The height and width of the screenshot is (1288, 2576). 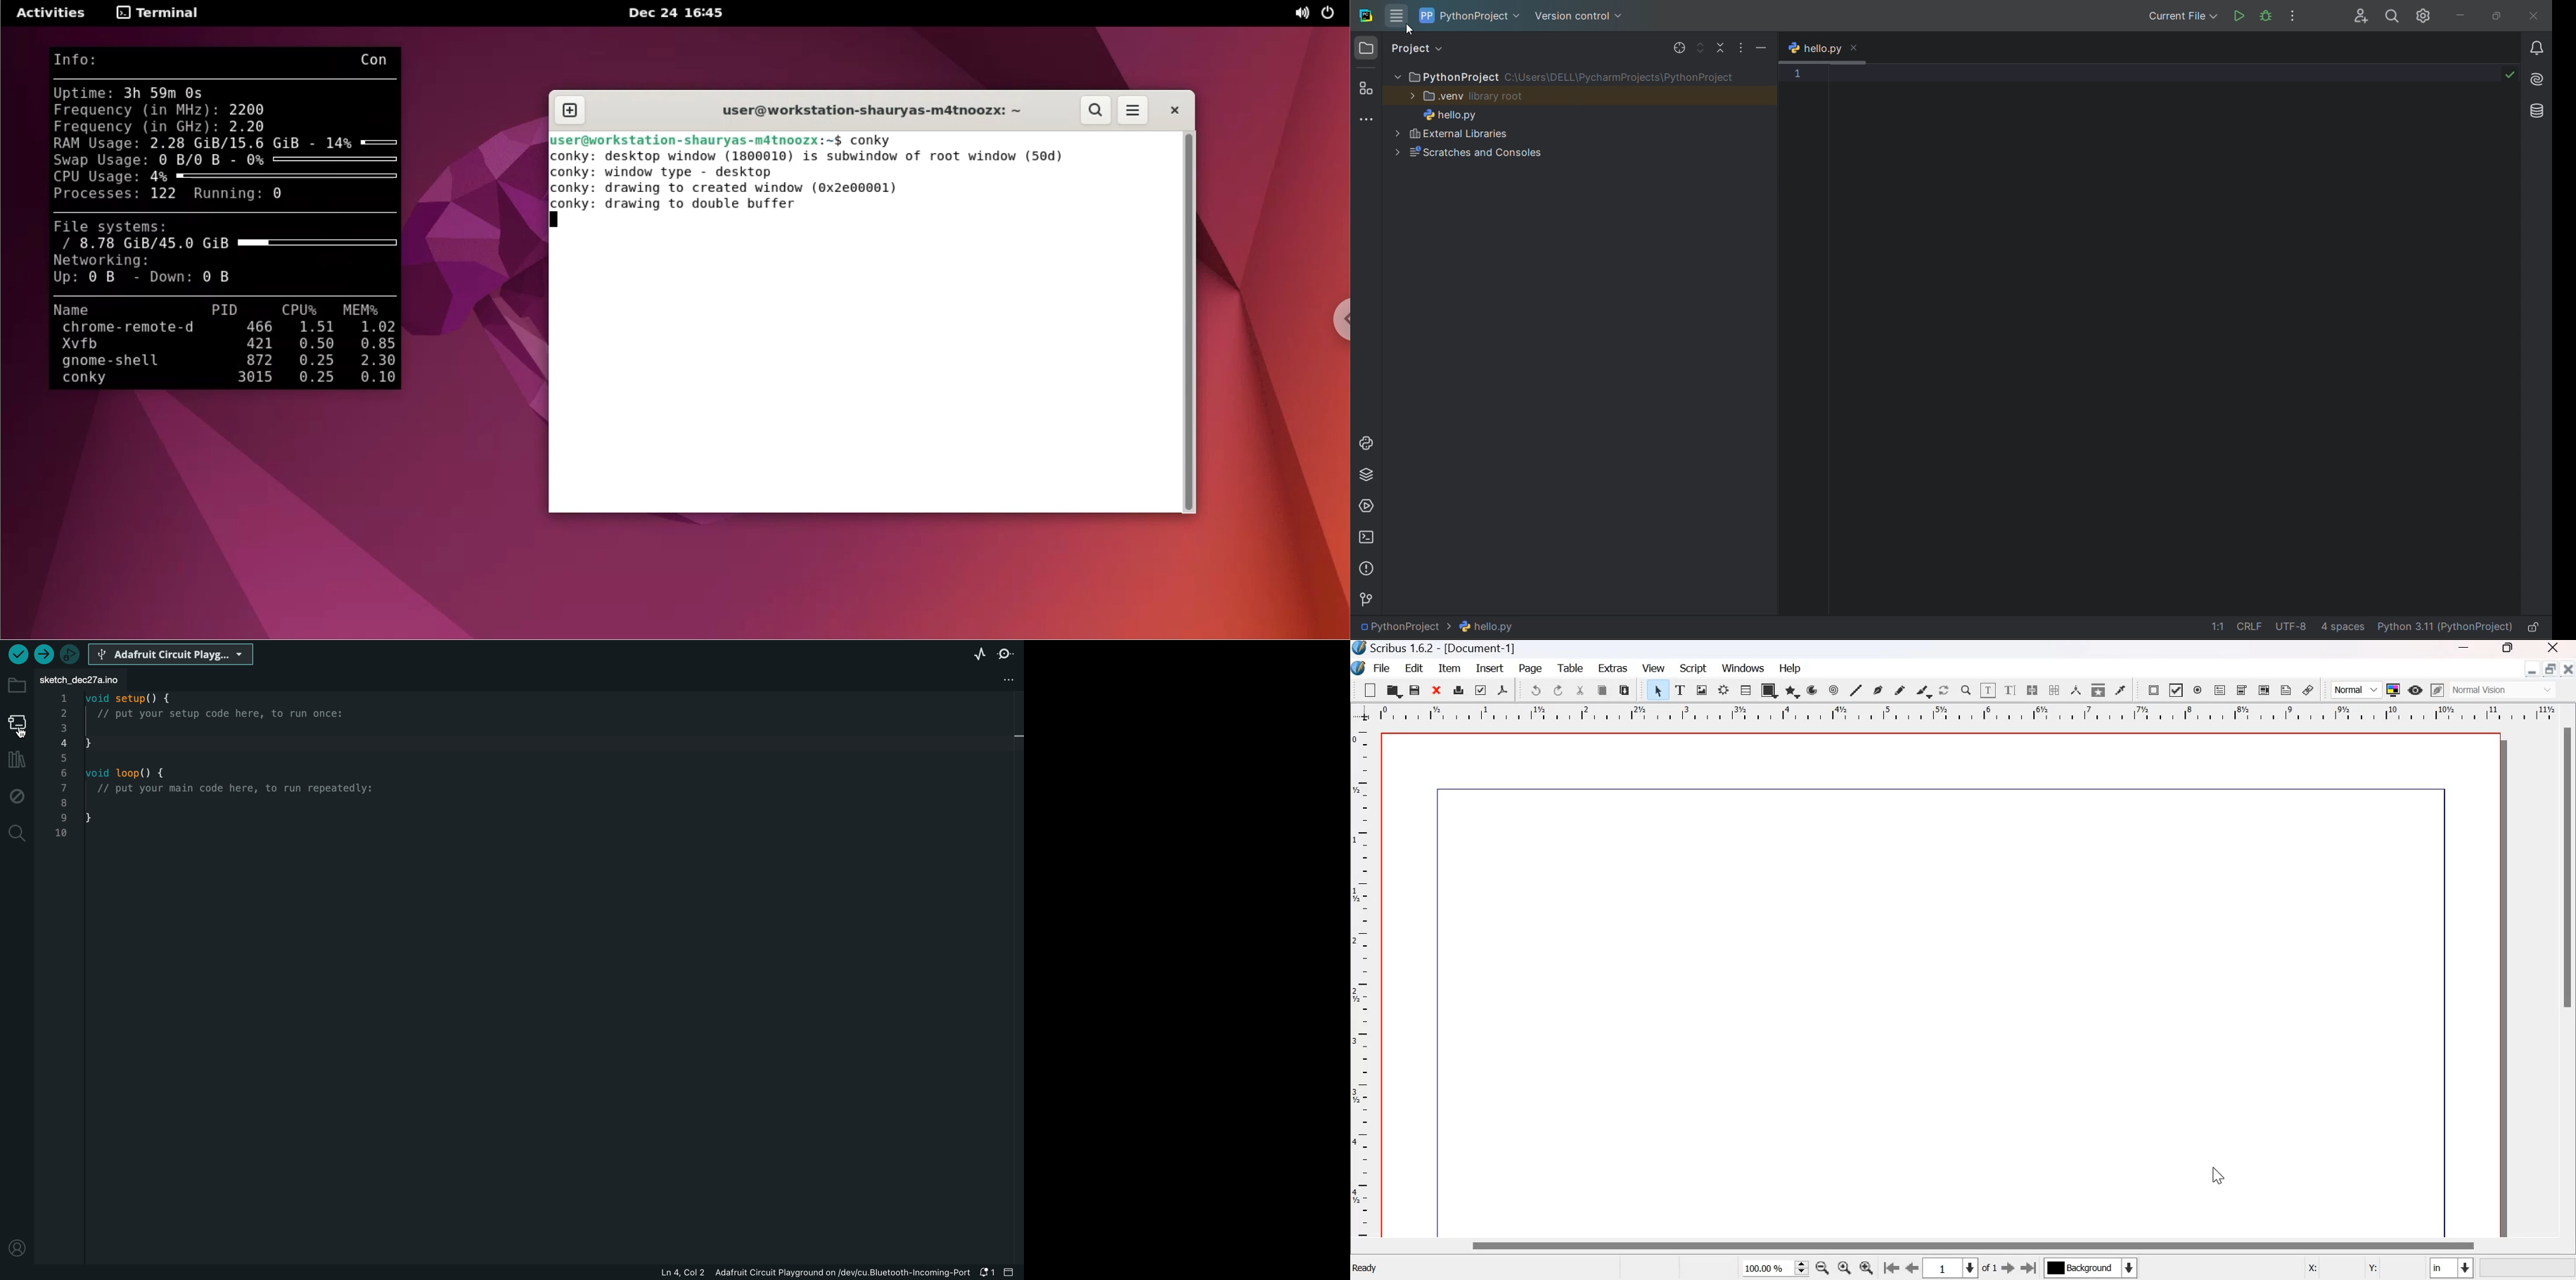 What do you see at coordinates (1769, 690) in the screenshot?
I see `shape` at bounding box center [1769, 690].